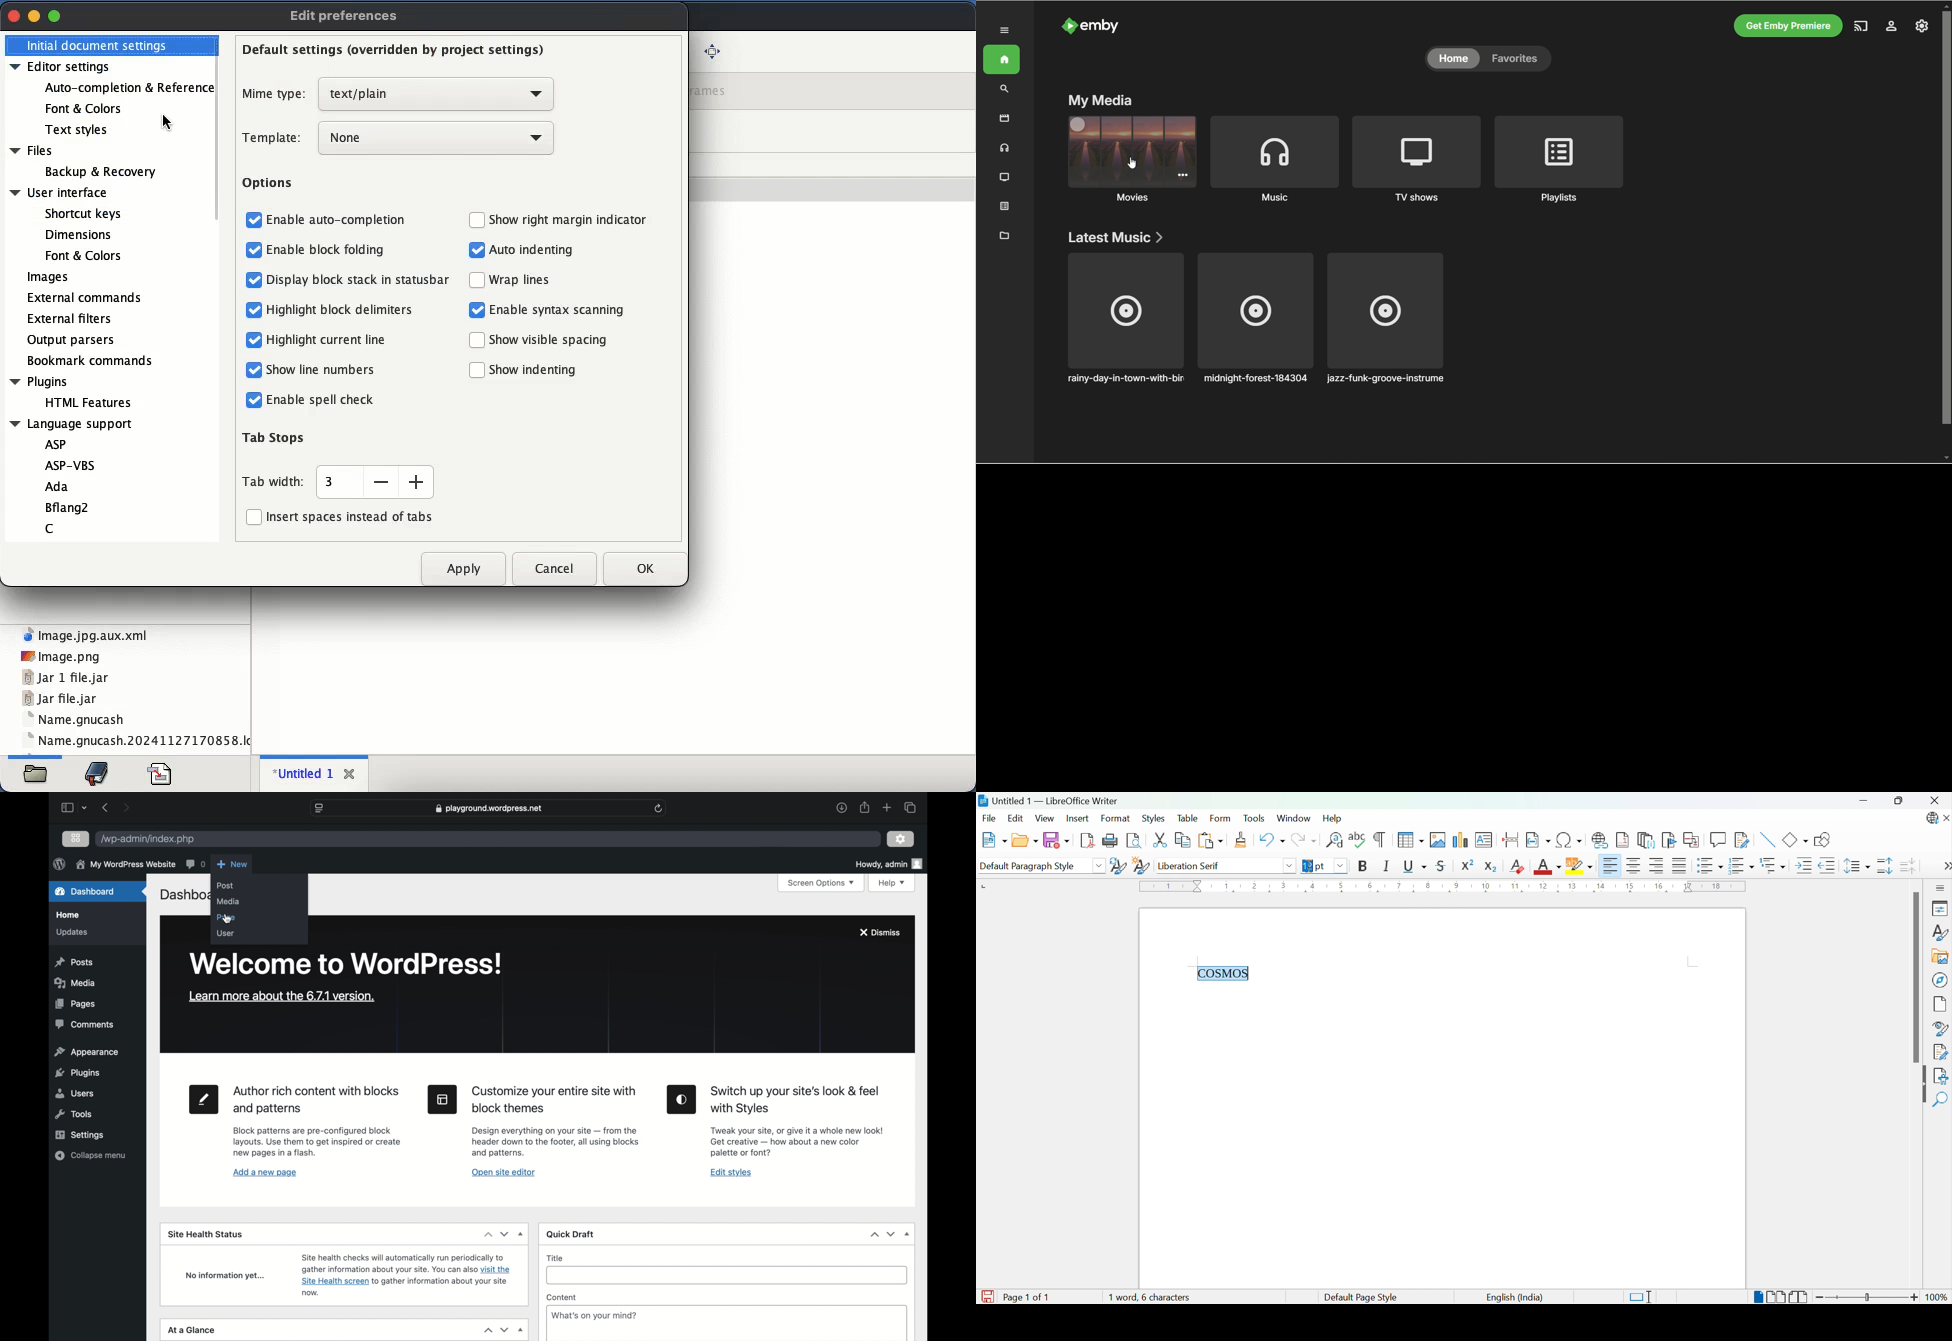 The image size is (1960, 1344). I want to click on Auto indenting, so click(531, 253).